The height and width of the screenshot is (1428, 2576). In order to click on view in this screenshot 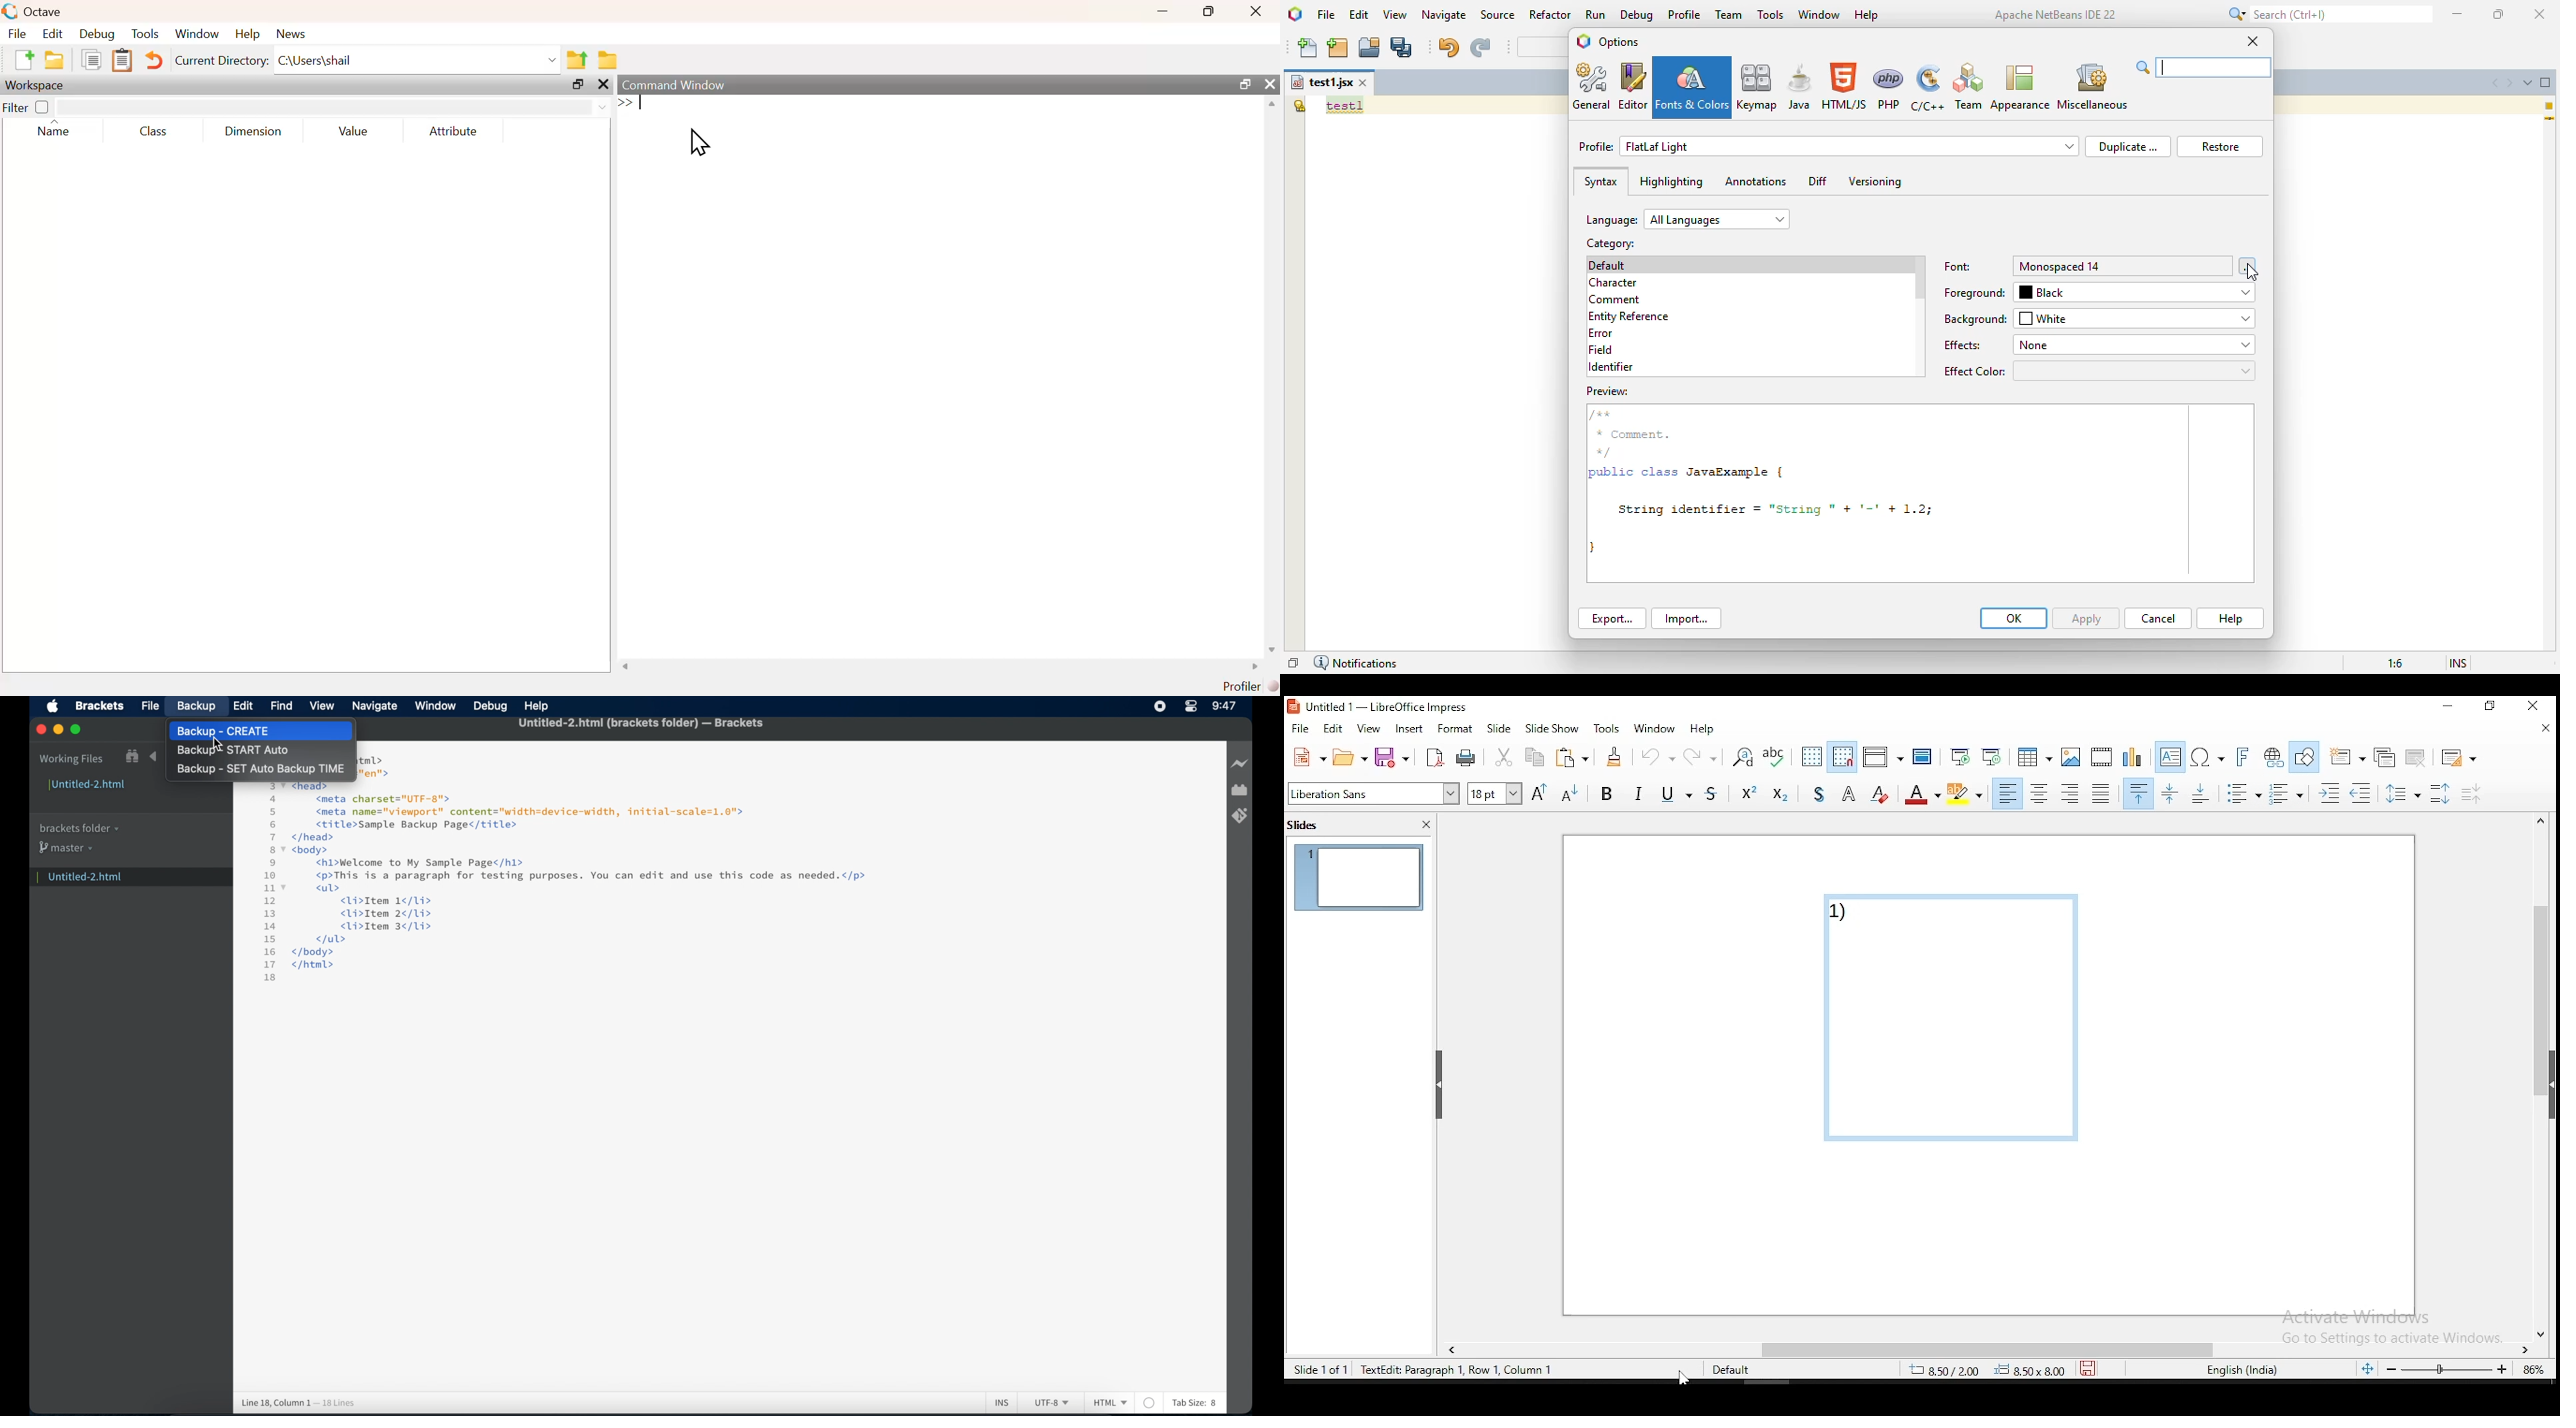, I will do `click(1368, 729)`.